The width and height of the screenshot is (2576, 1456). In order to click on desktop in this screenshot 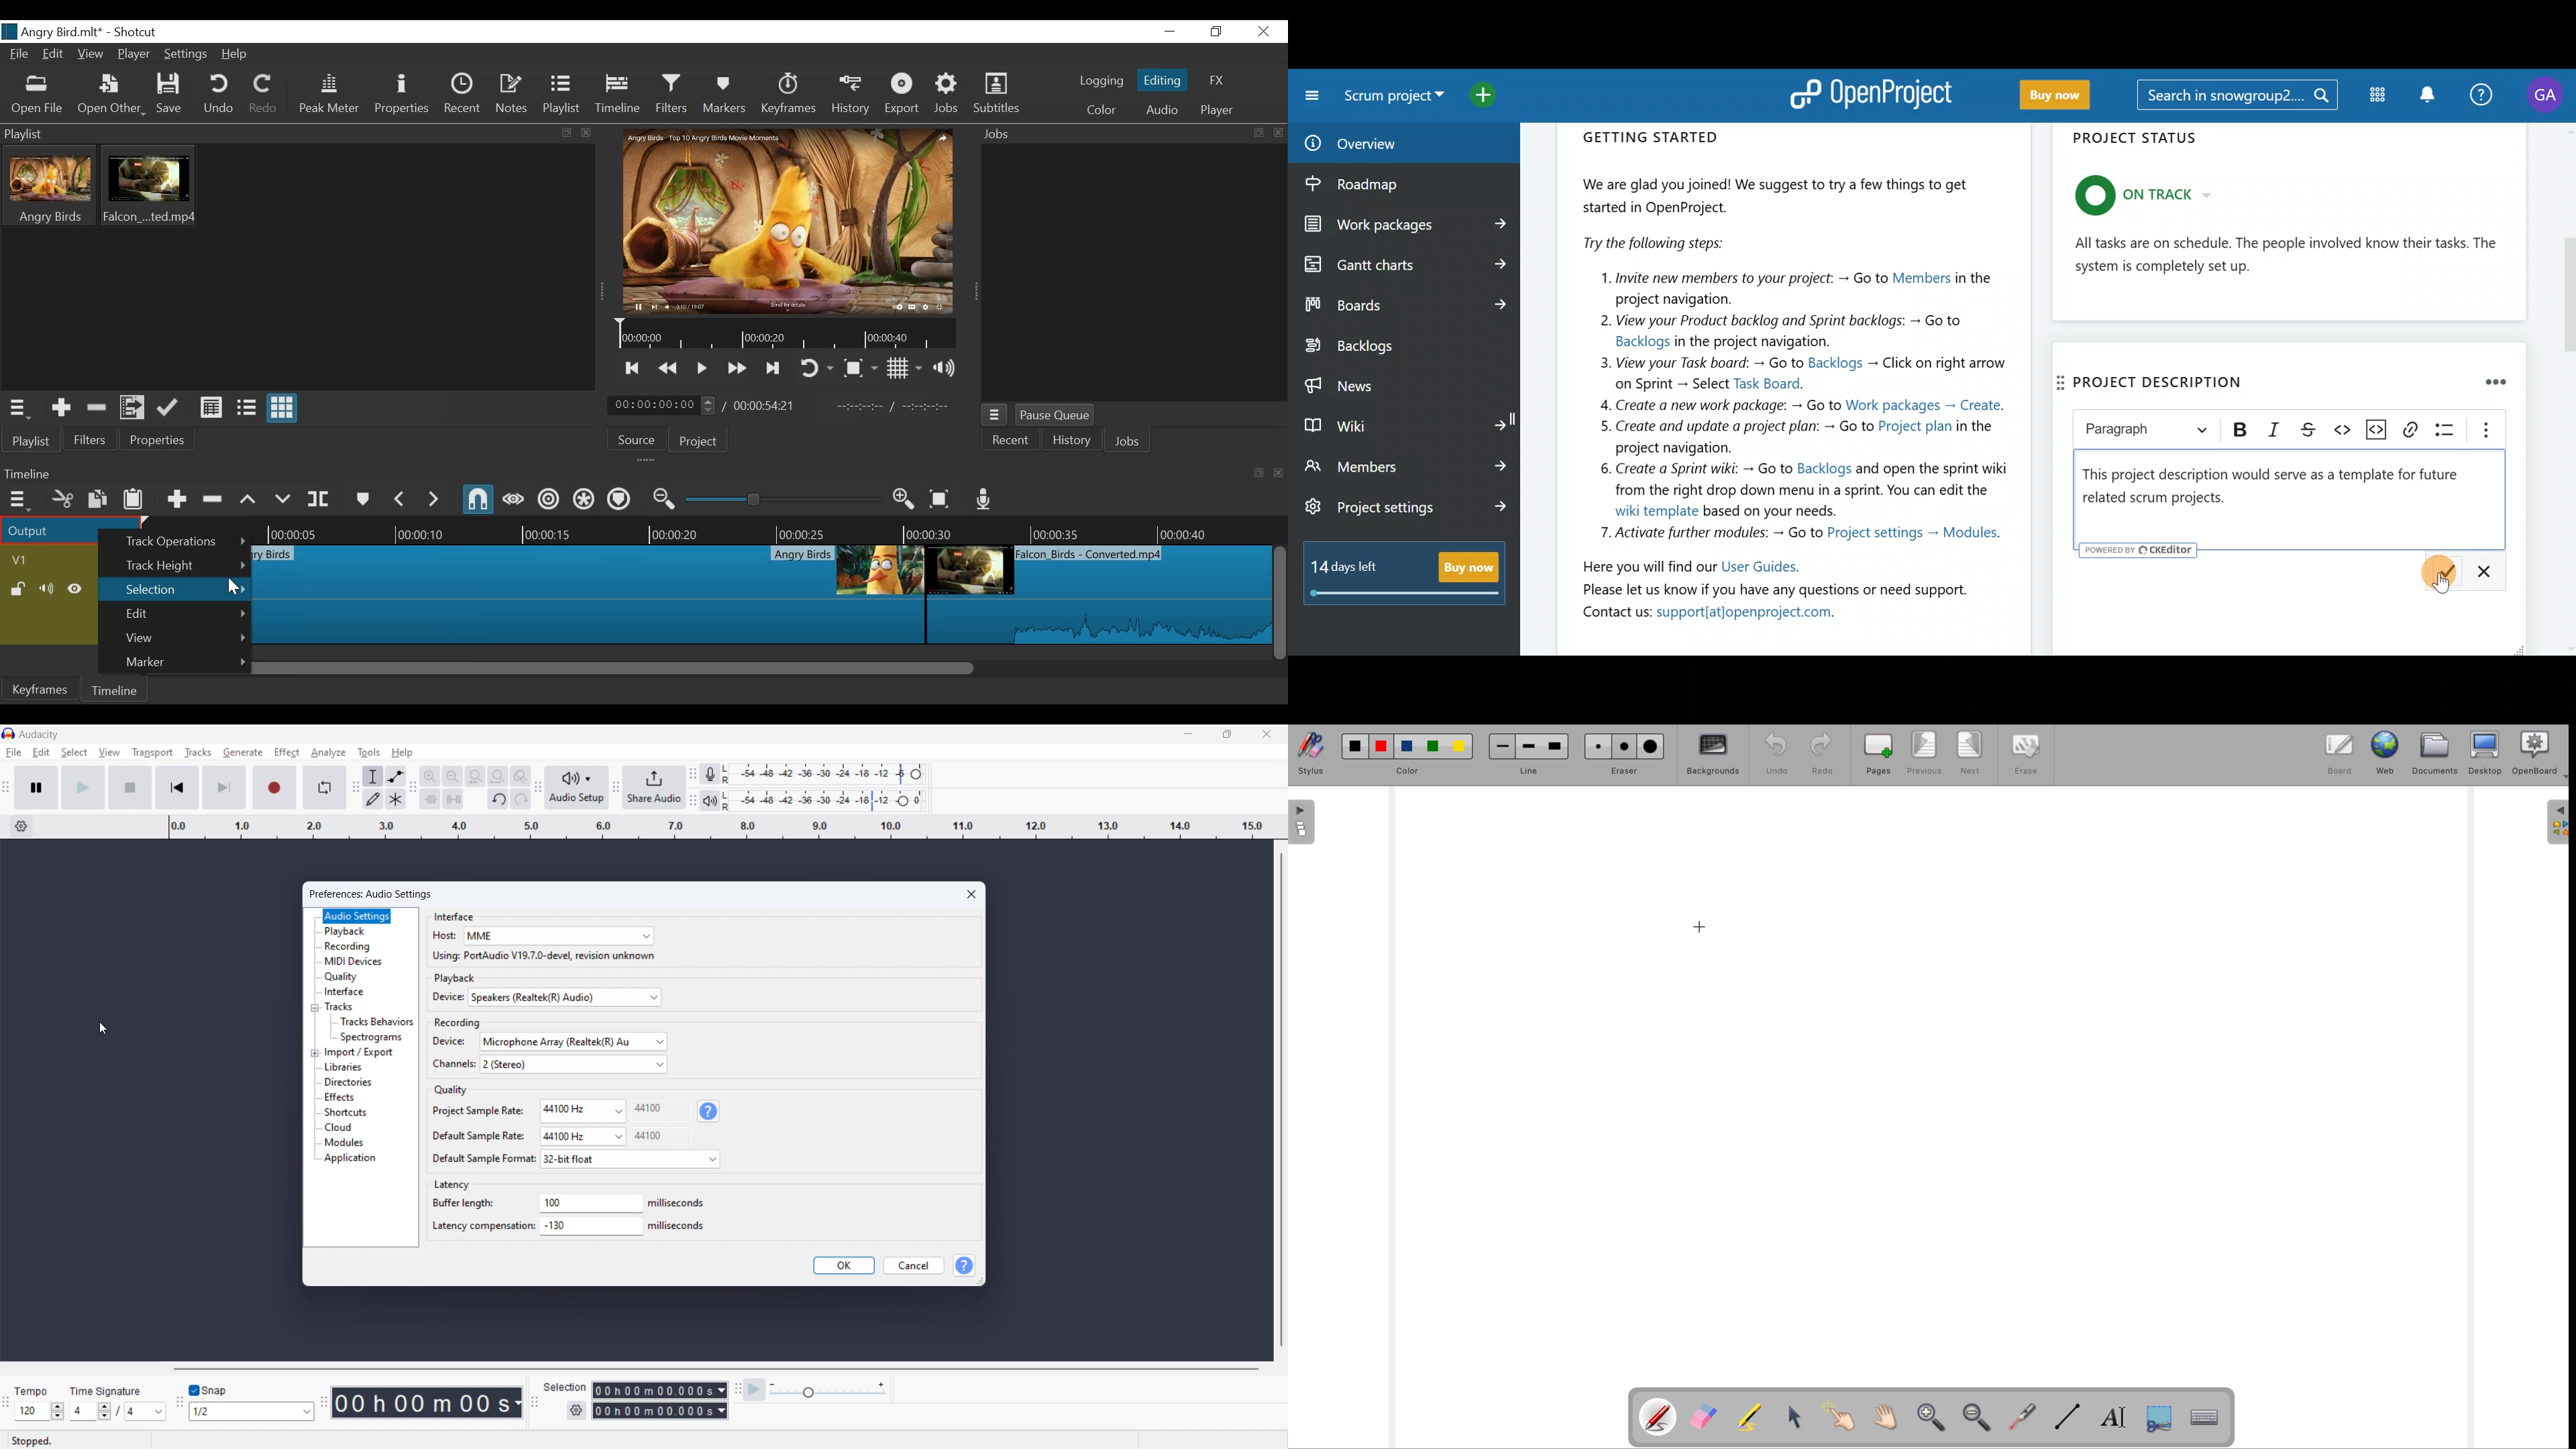, I will do `click(2487, 753)`.